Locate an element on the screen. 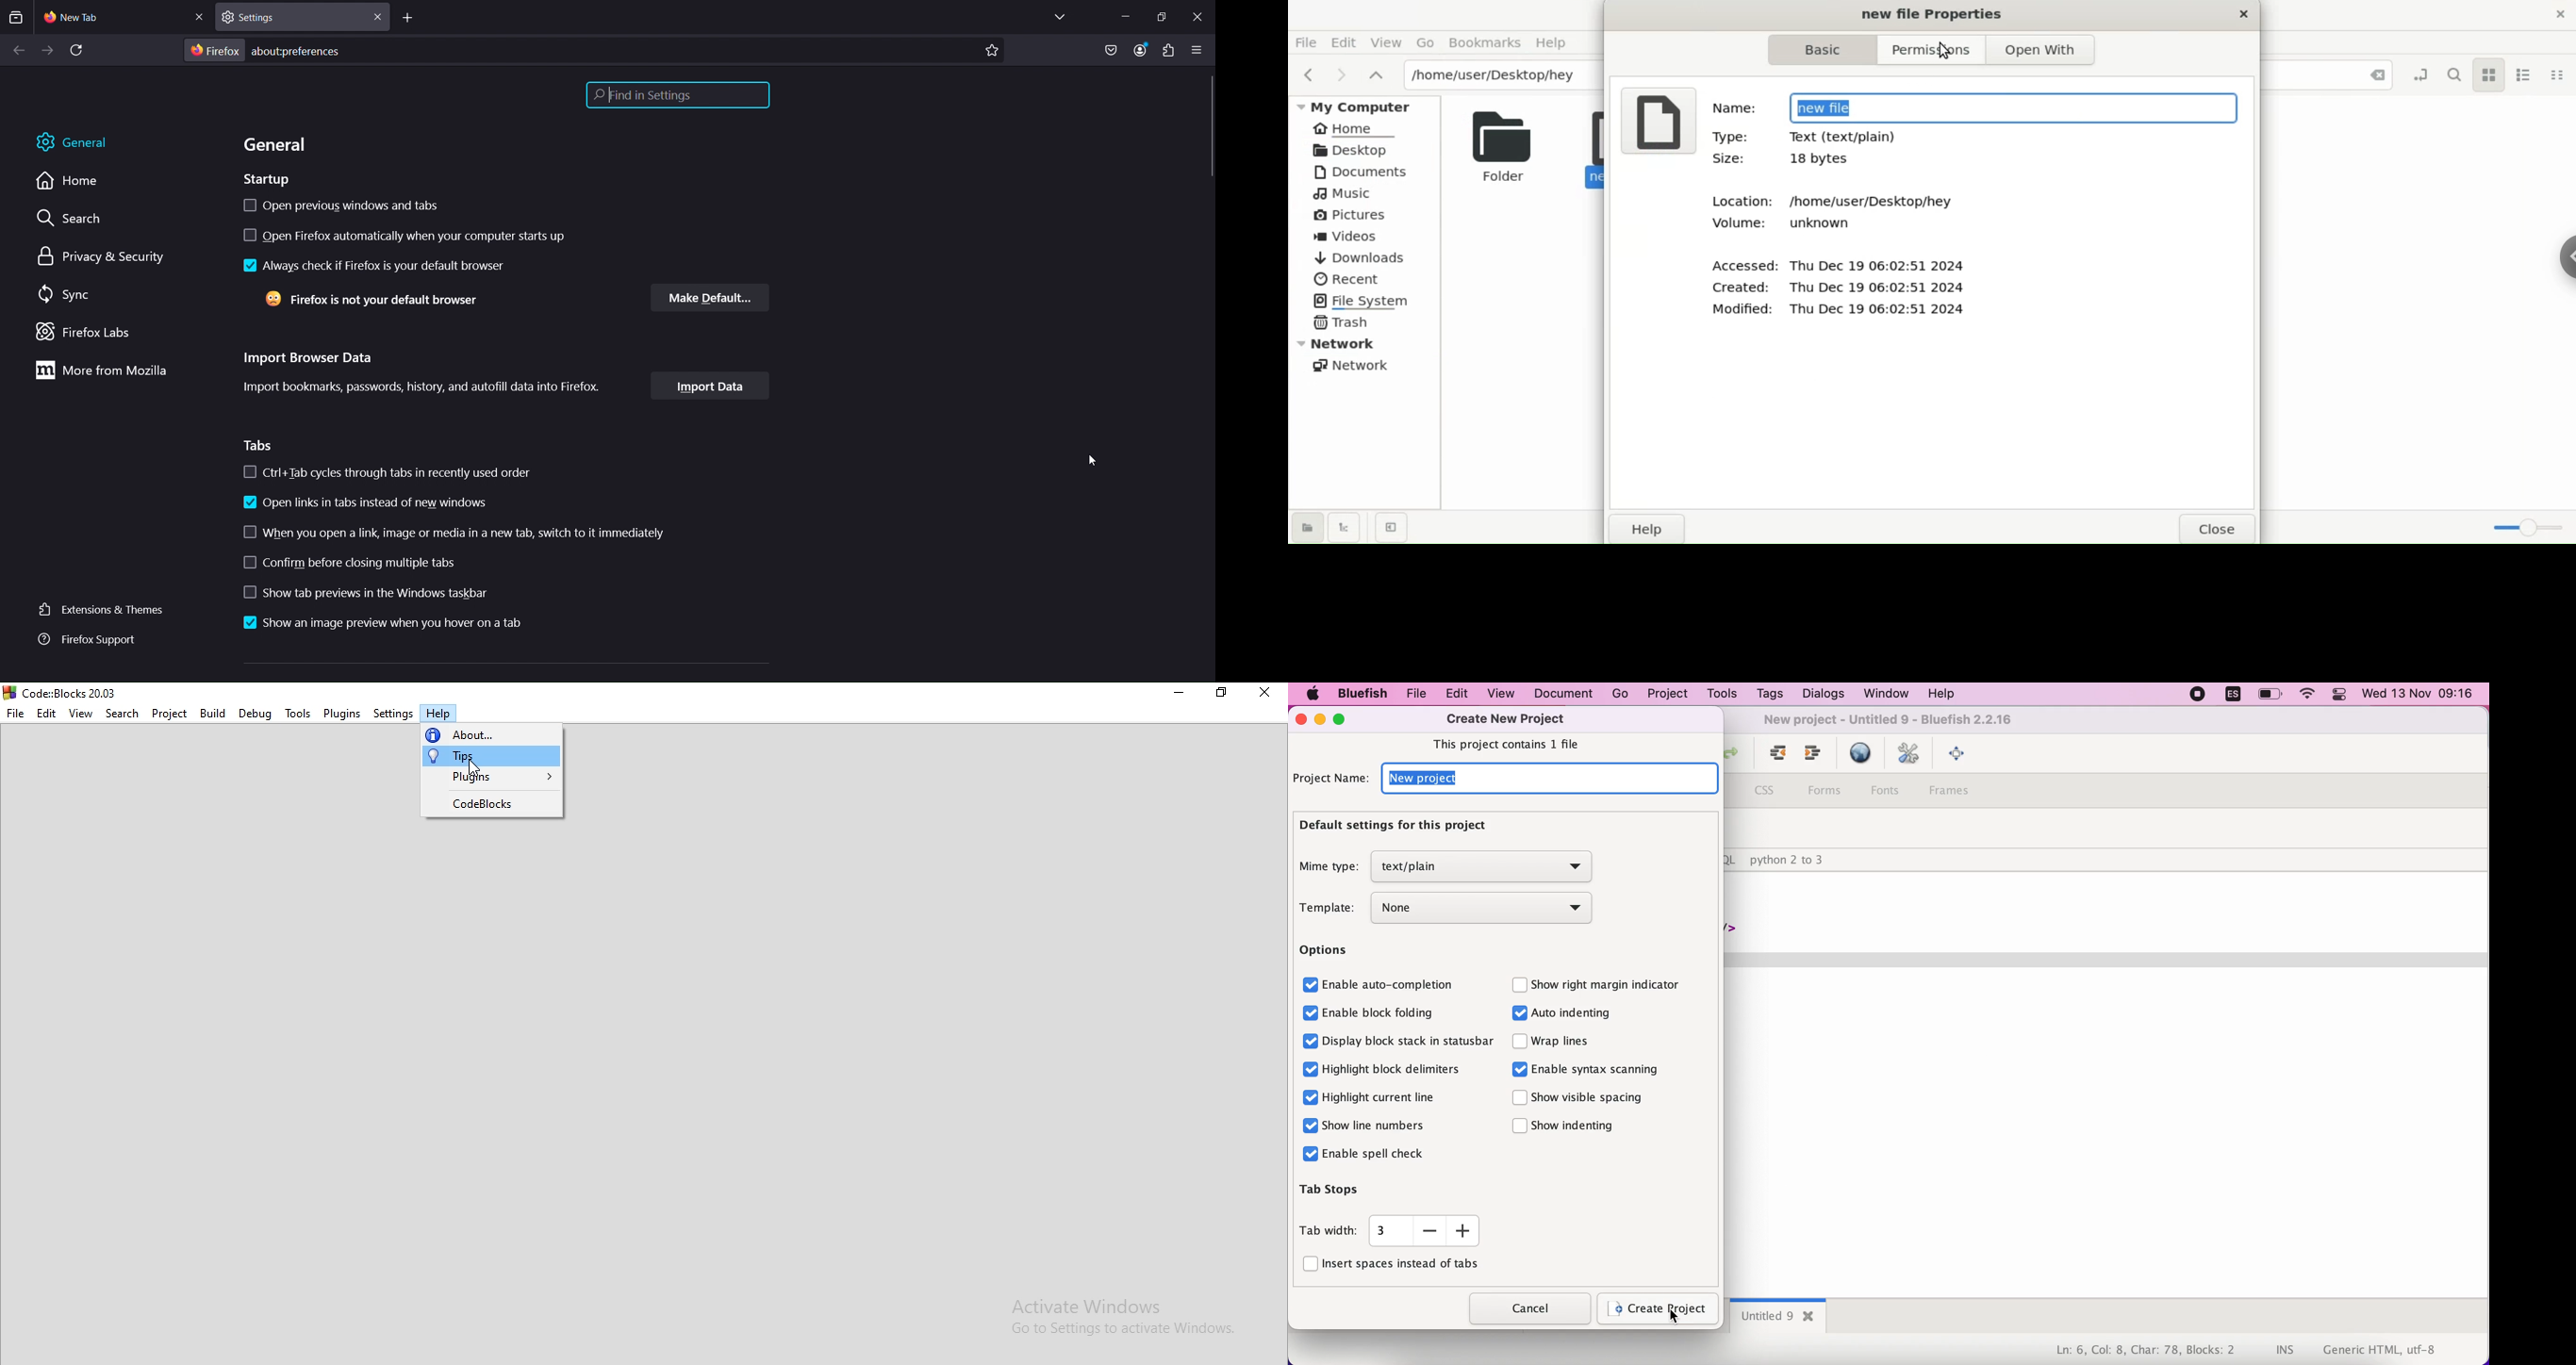  Enable auto completion checkbox is located at coordinates (1381, 983).